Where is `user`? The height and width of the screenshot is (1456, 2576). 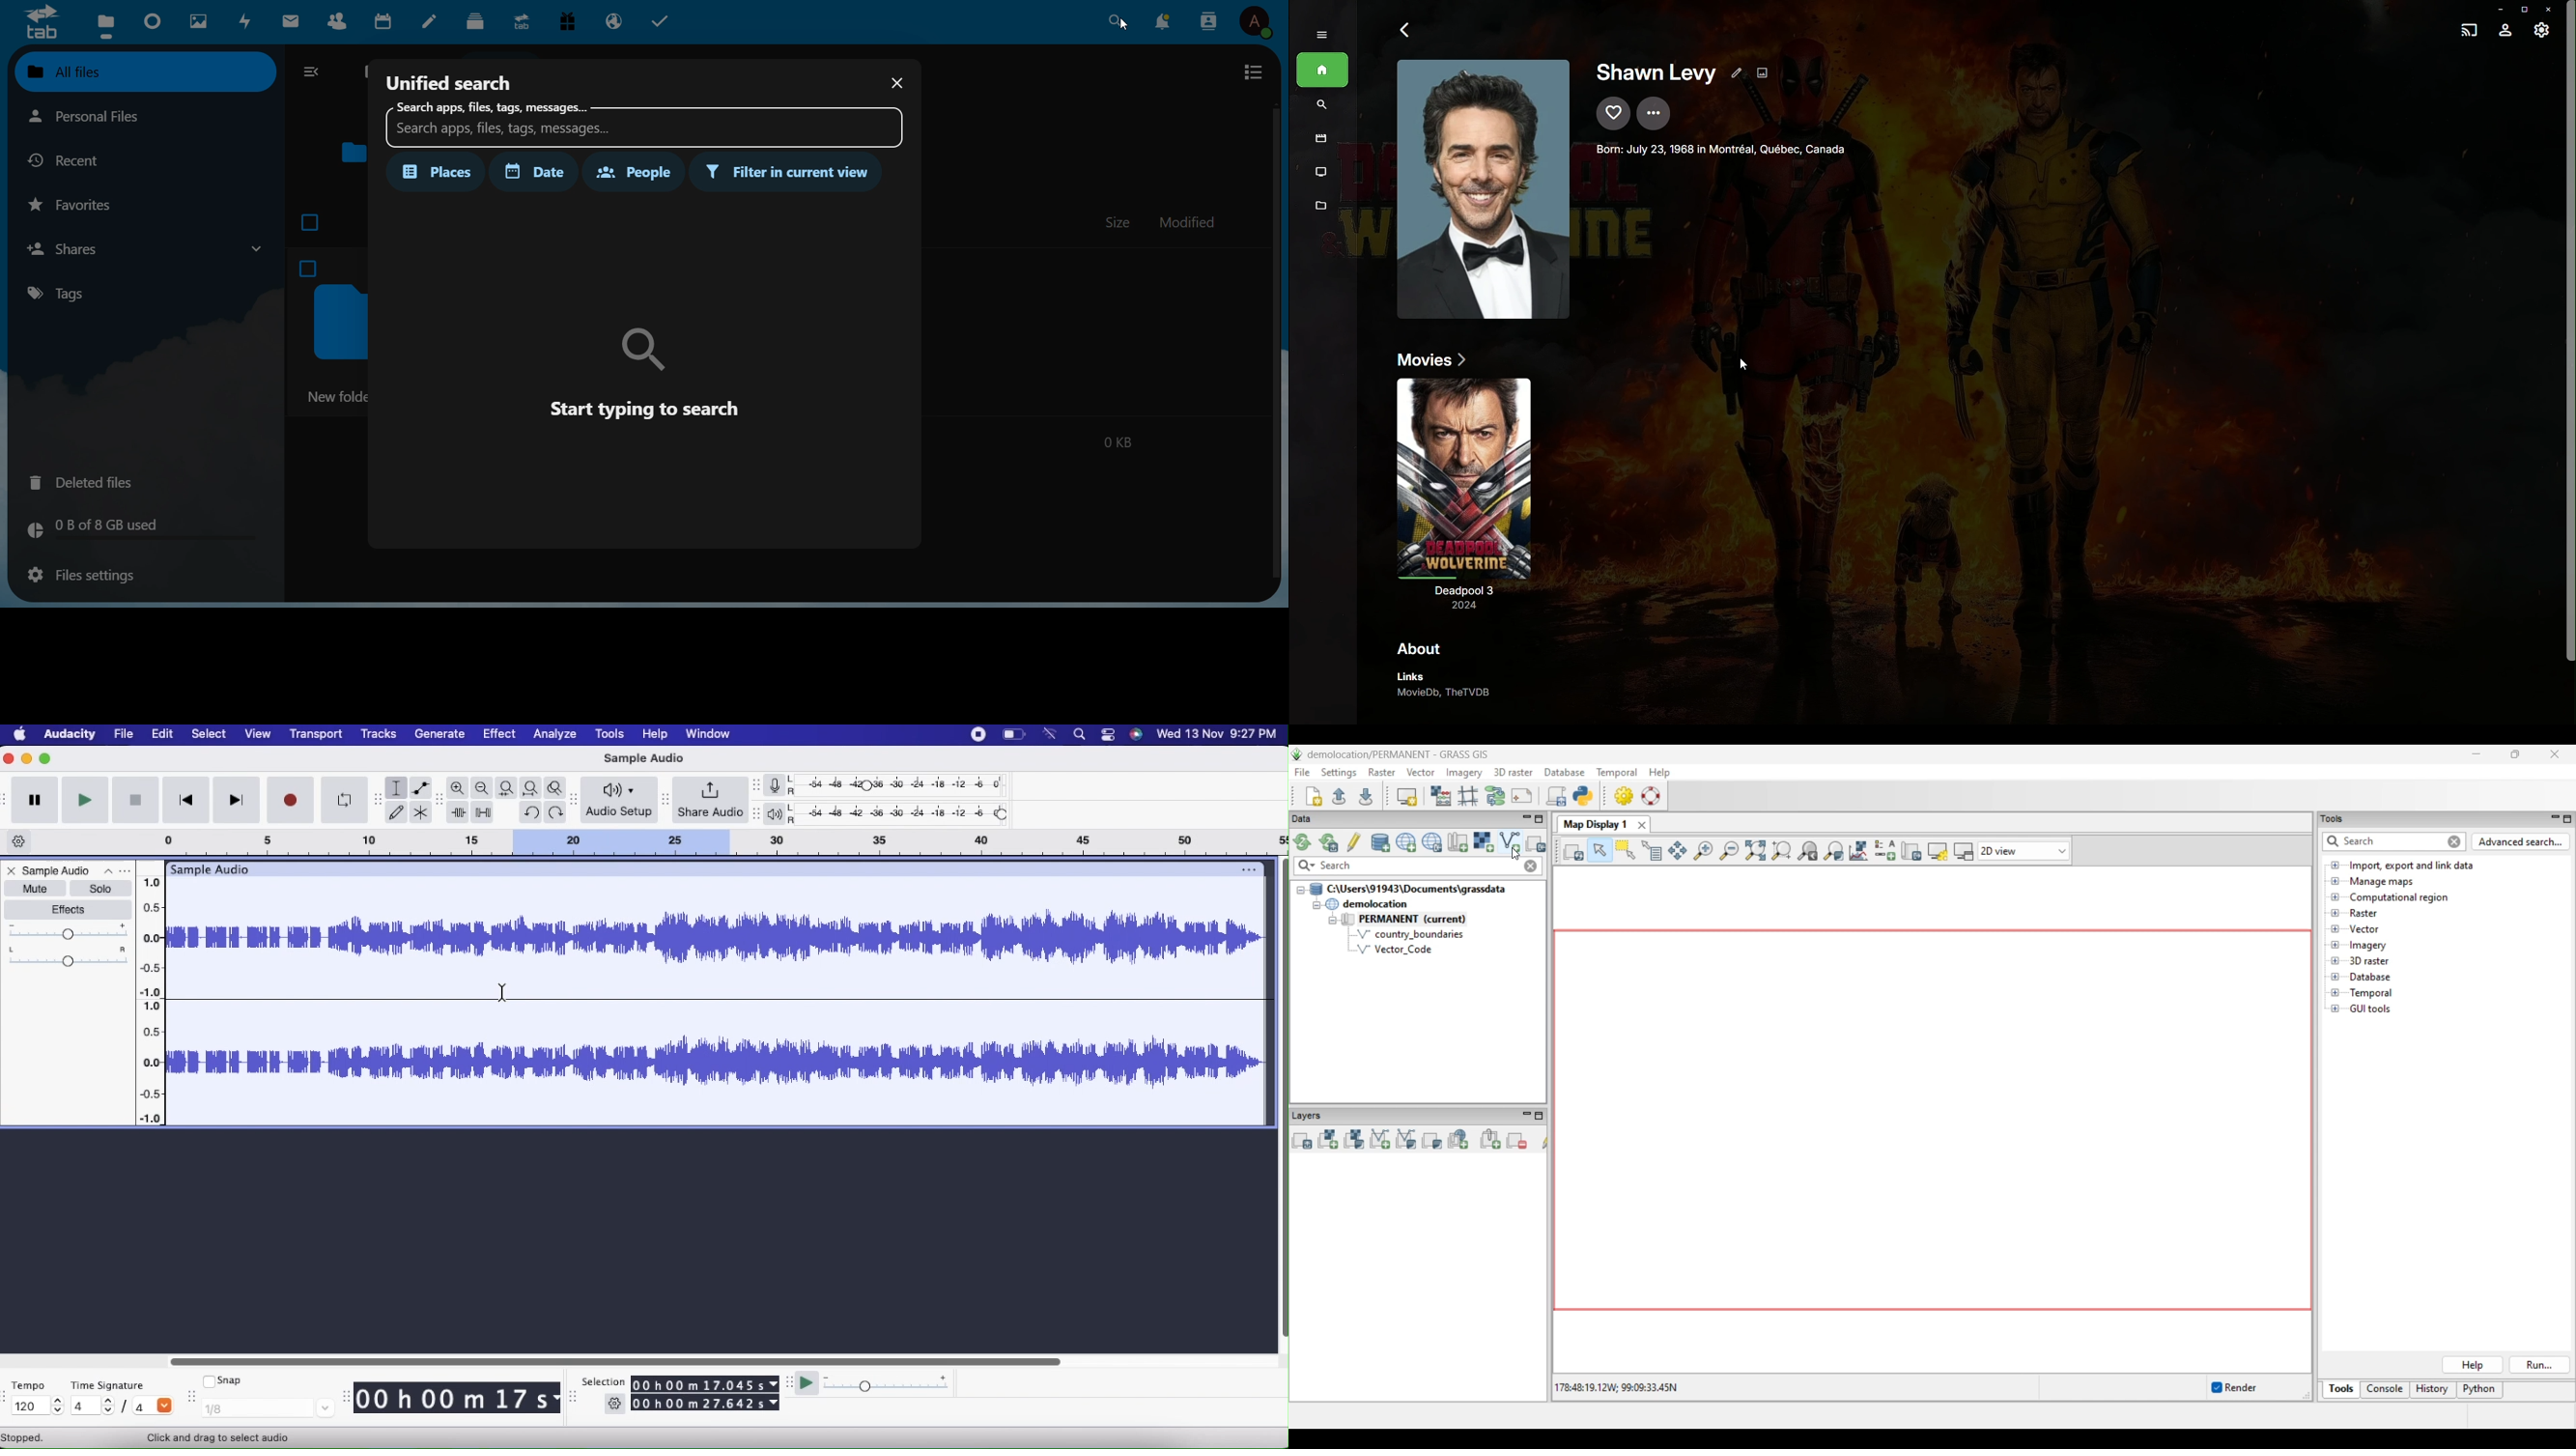
user is located at coordinates (1260, 23).